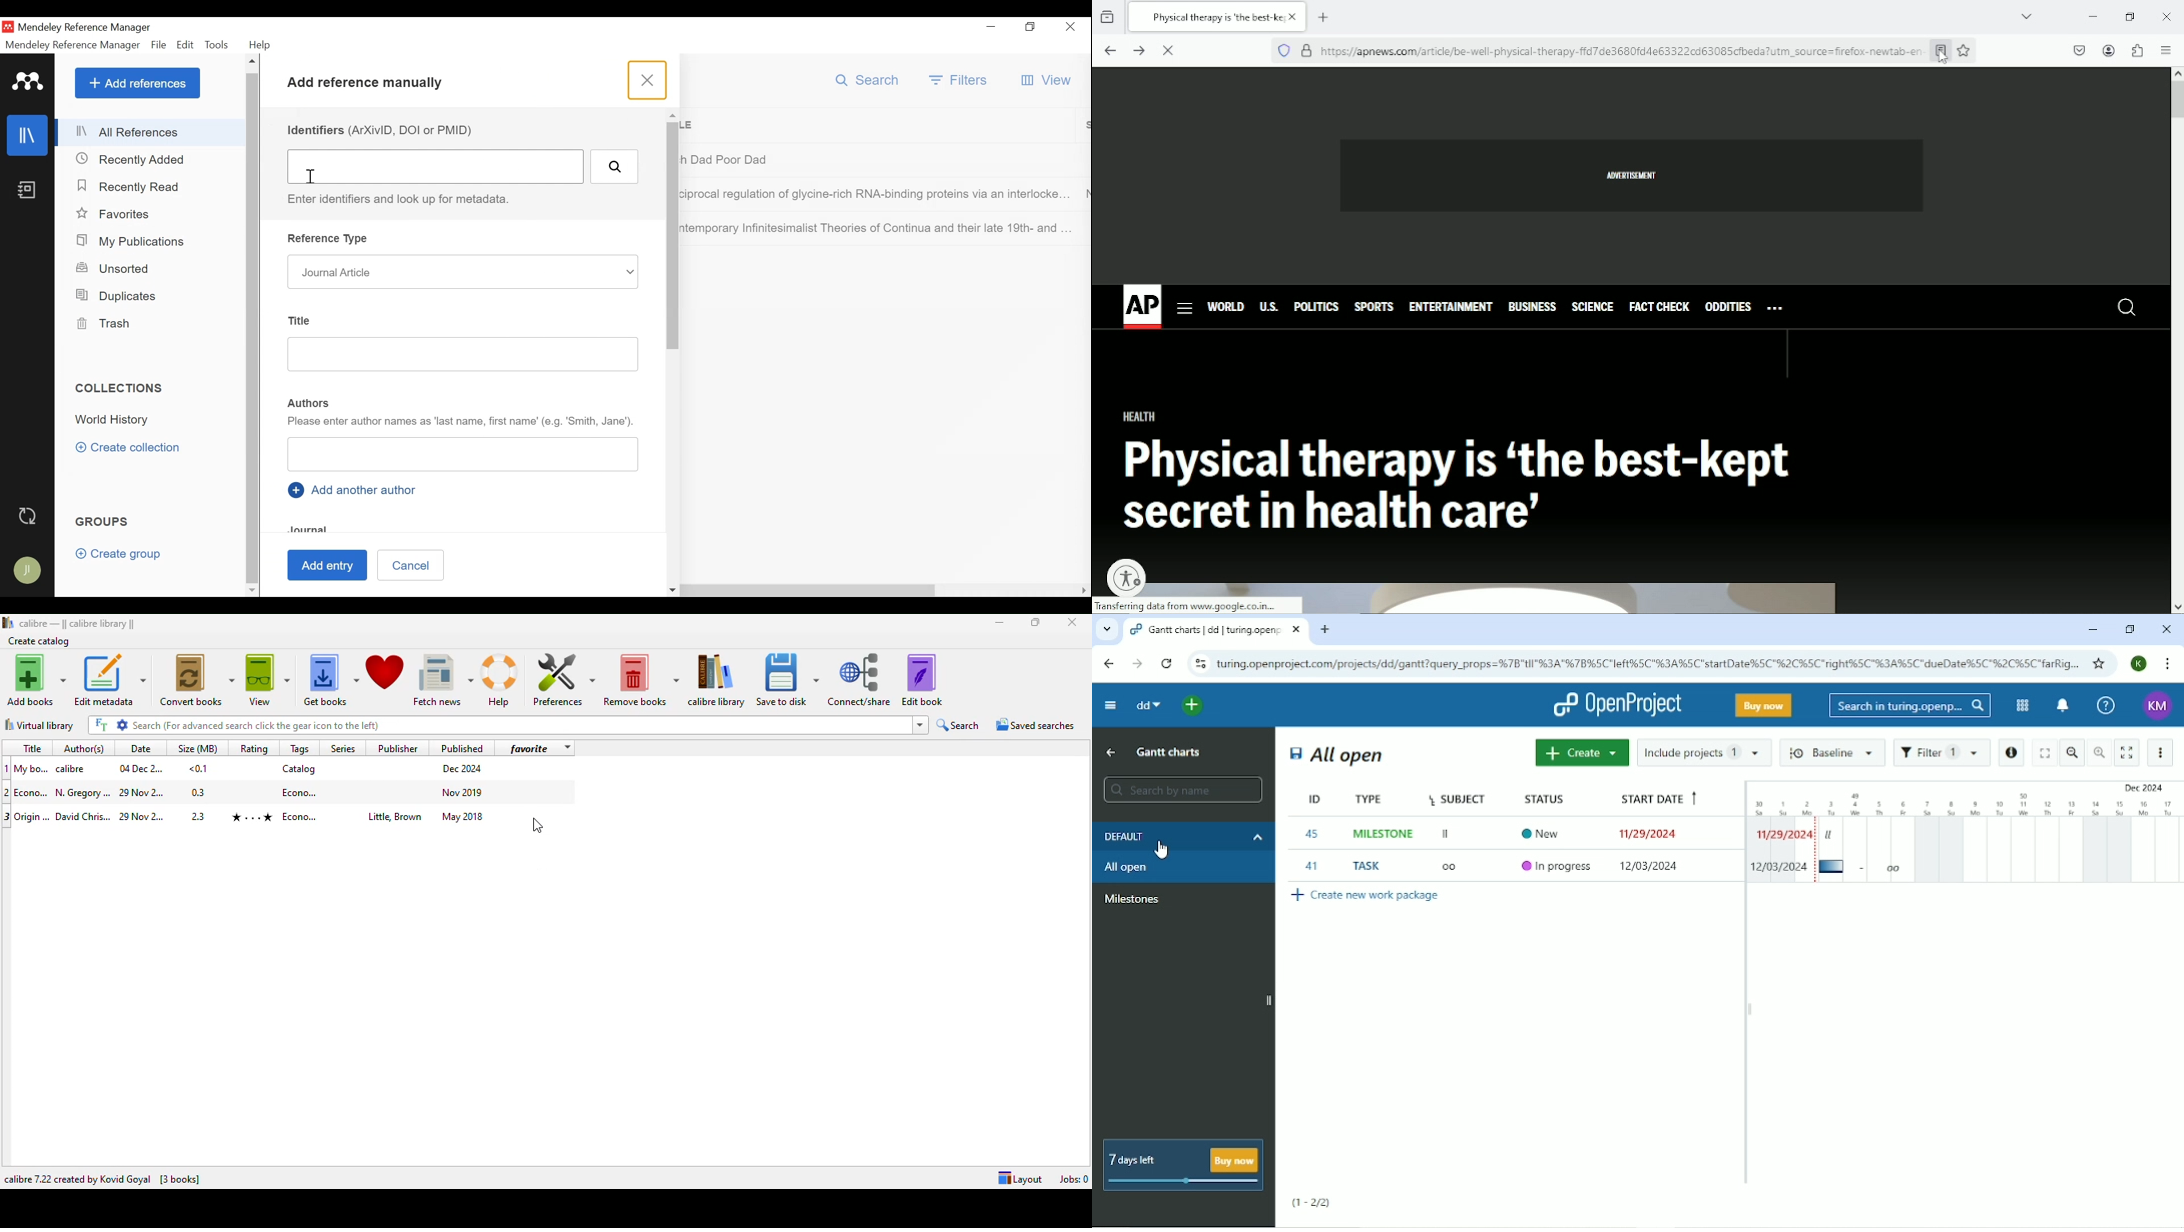  Describe the element at coordinates (138, 82) in the screenshot. I see `Add References` at that location.